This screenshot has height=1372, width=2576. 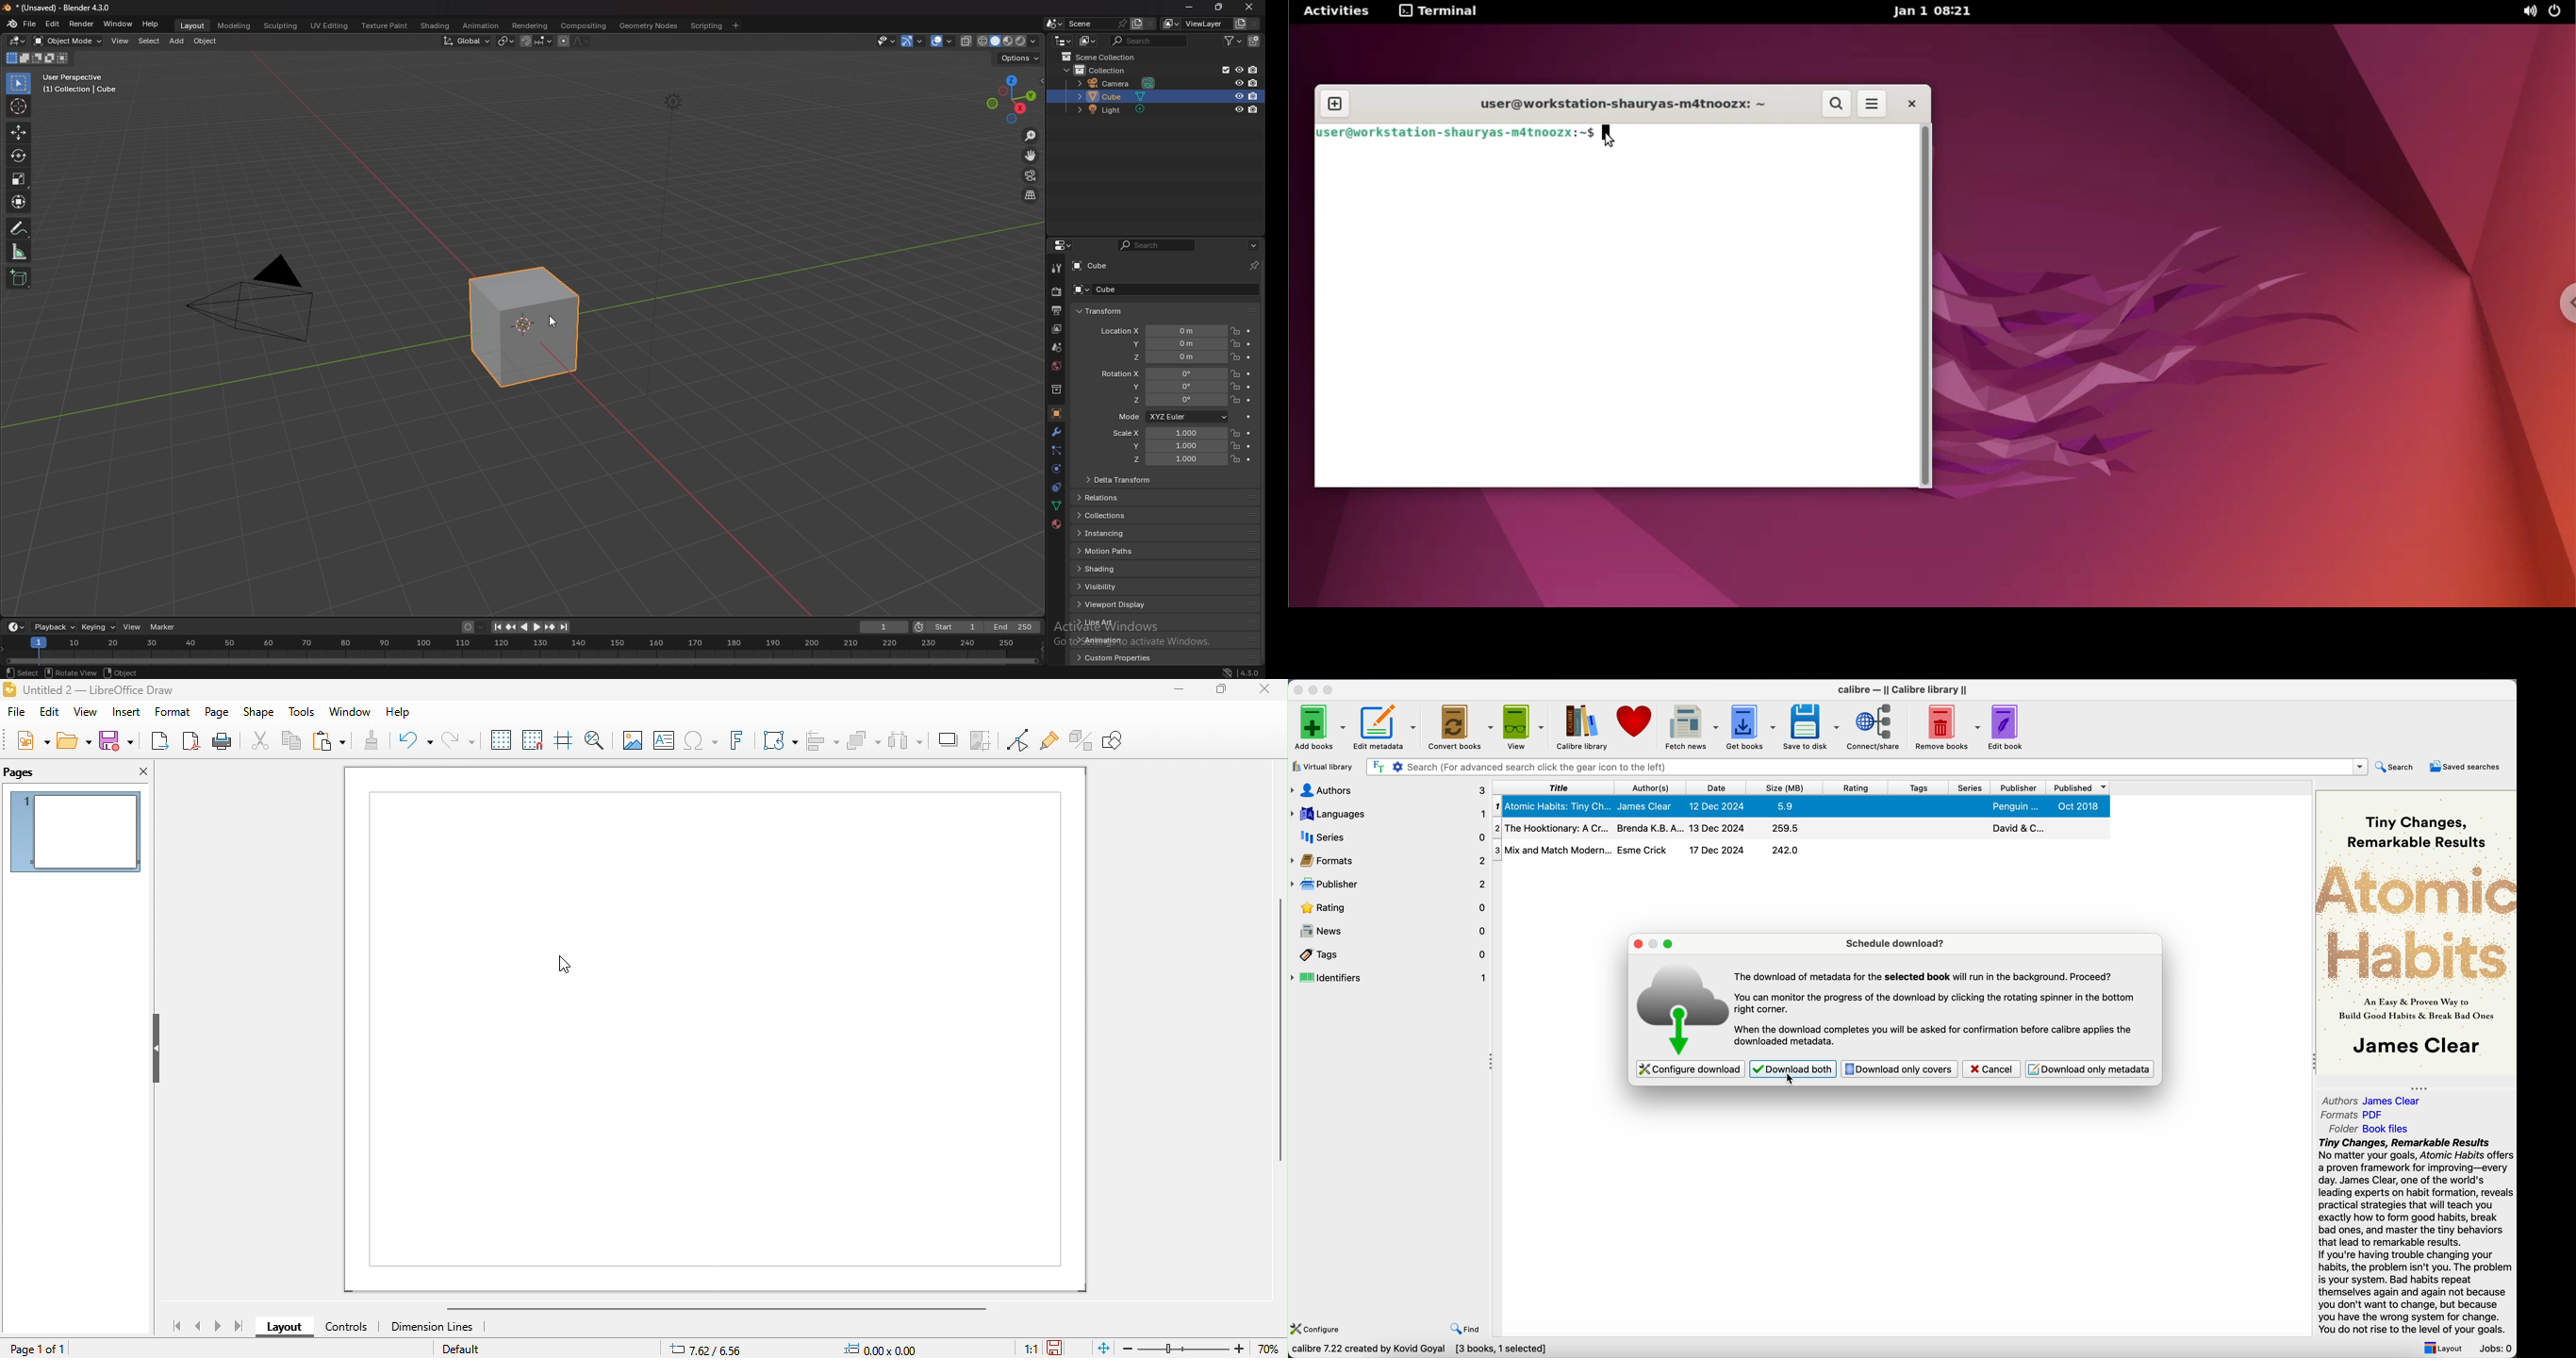 I want to click on cancel, so click(x=1992, y=1069).